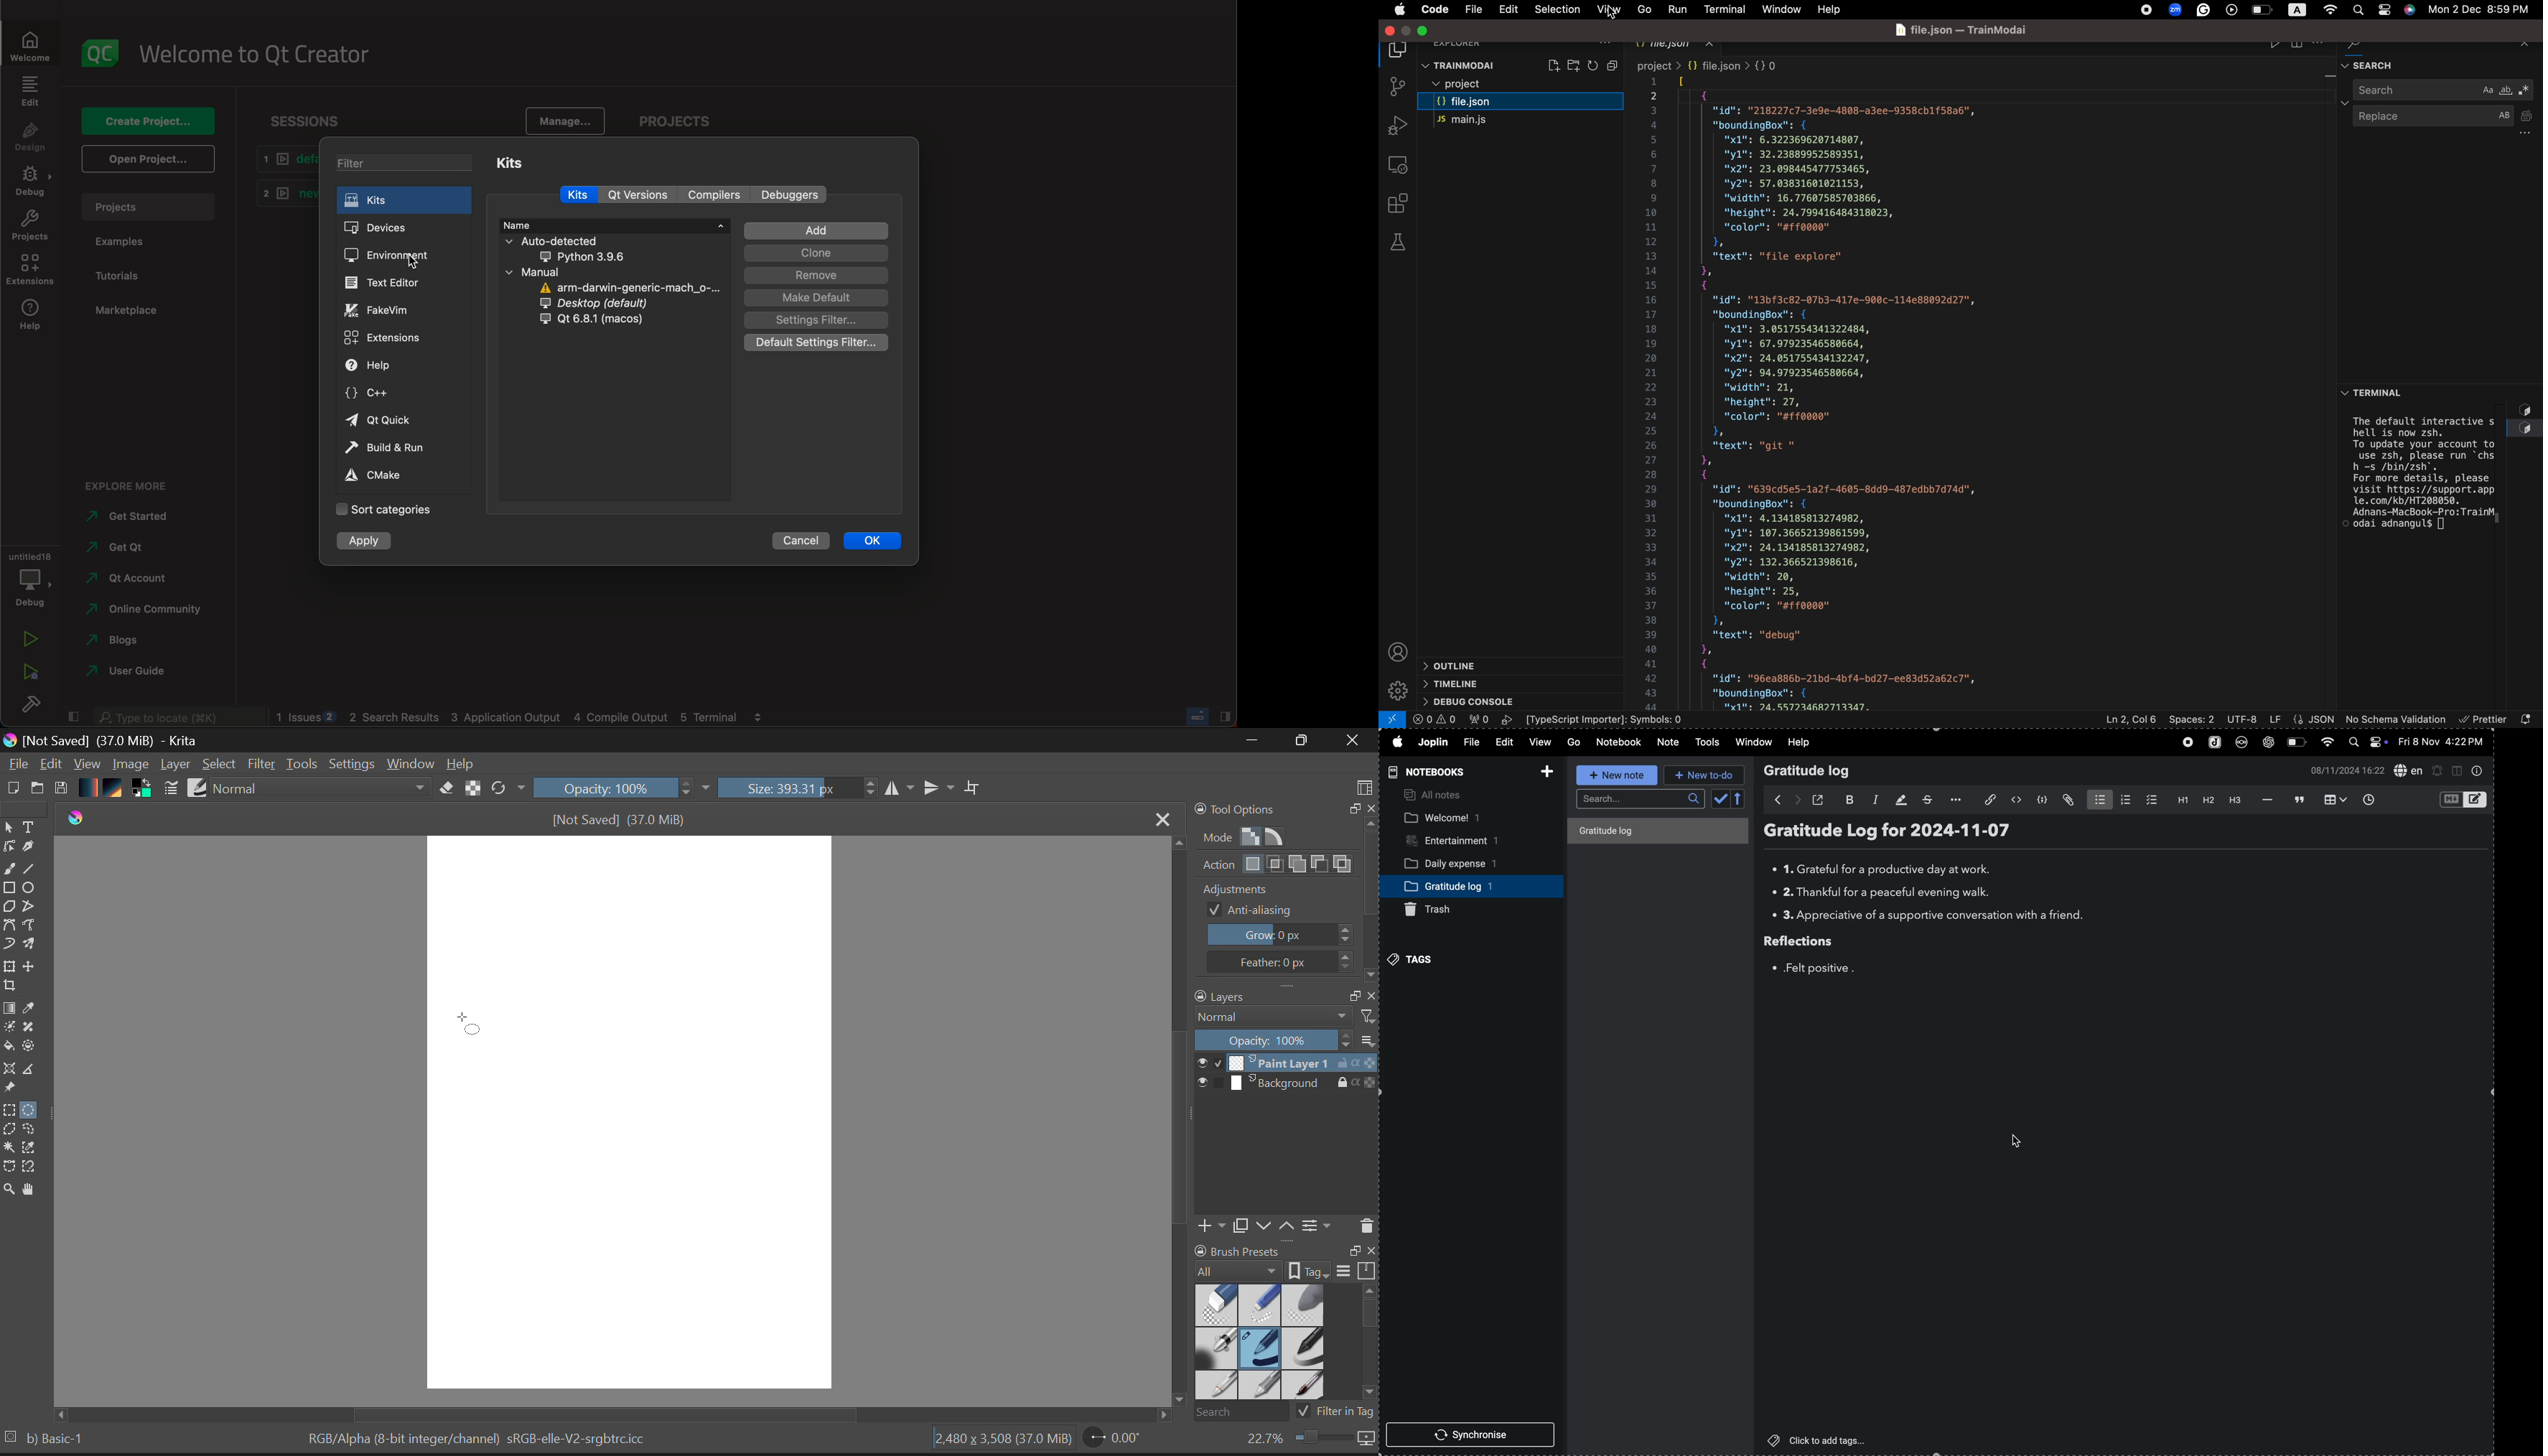 This screenshot has width=2548, height=1456. What do you see at coordinates (1284, 891) in the screenshot?
I see `Tools Options Docker` at bounding box center [1284, 891].